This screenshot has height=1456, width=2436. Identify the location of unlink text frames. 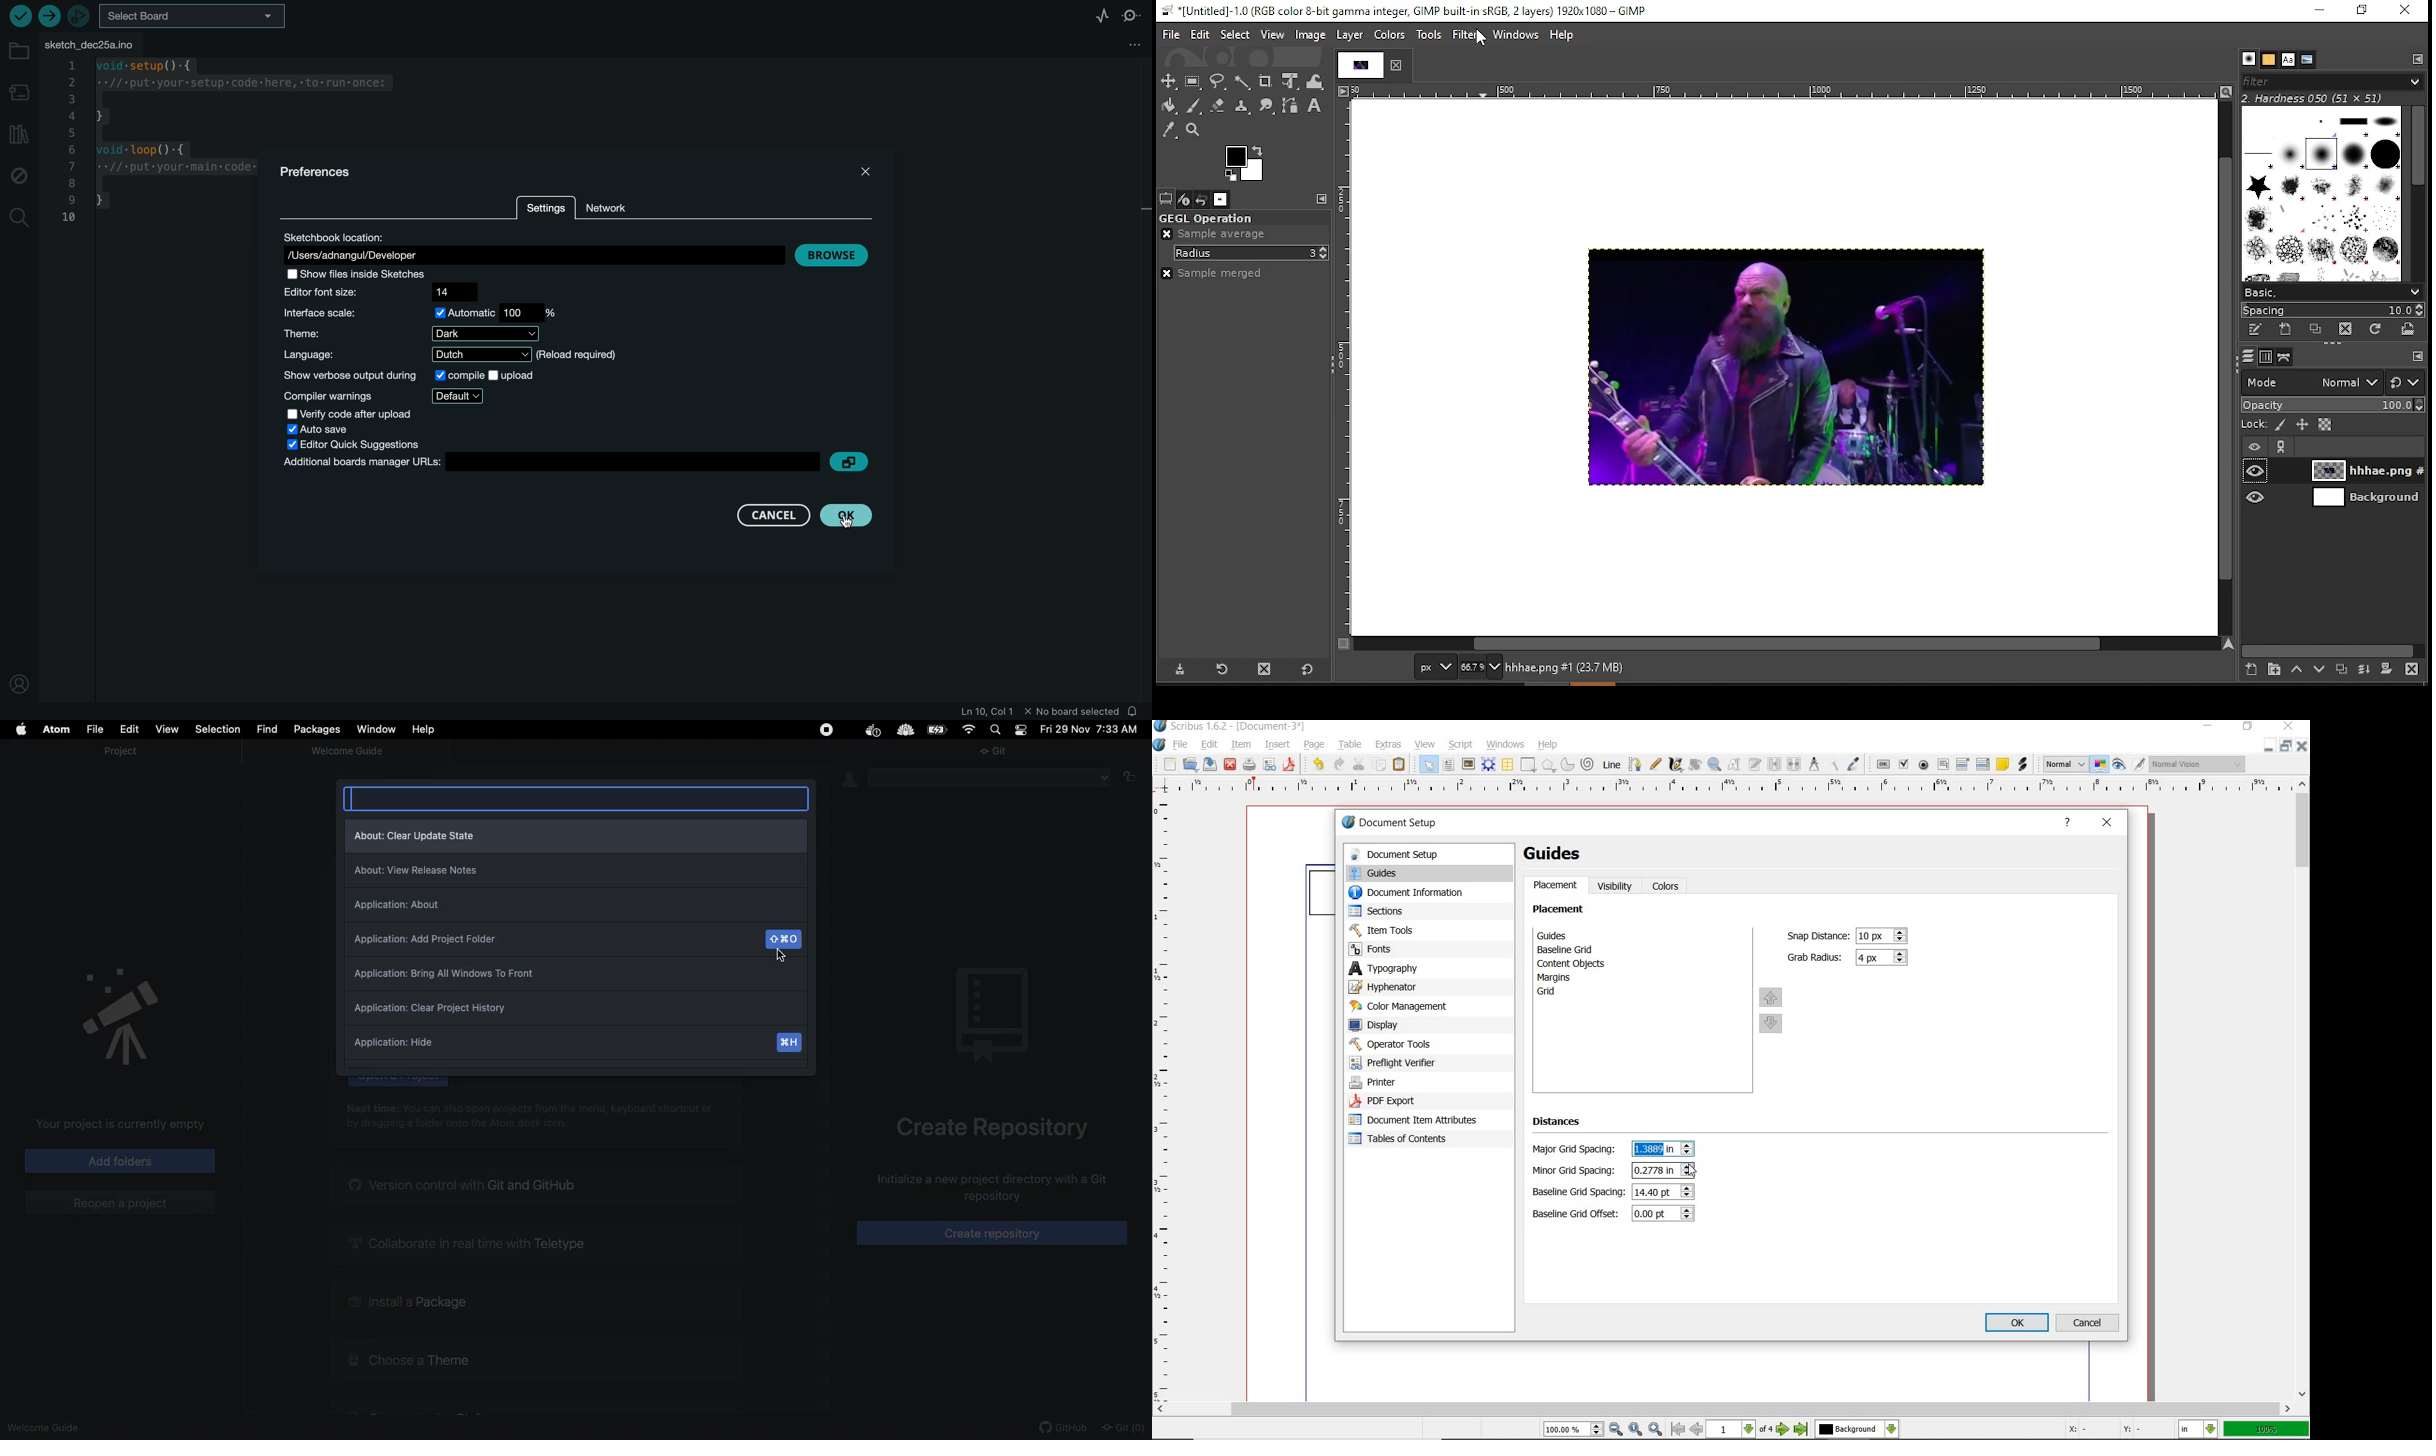
(1793, 763).